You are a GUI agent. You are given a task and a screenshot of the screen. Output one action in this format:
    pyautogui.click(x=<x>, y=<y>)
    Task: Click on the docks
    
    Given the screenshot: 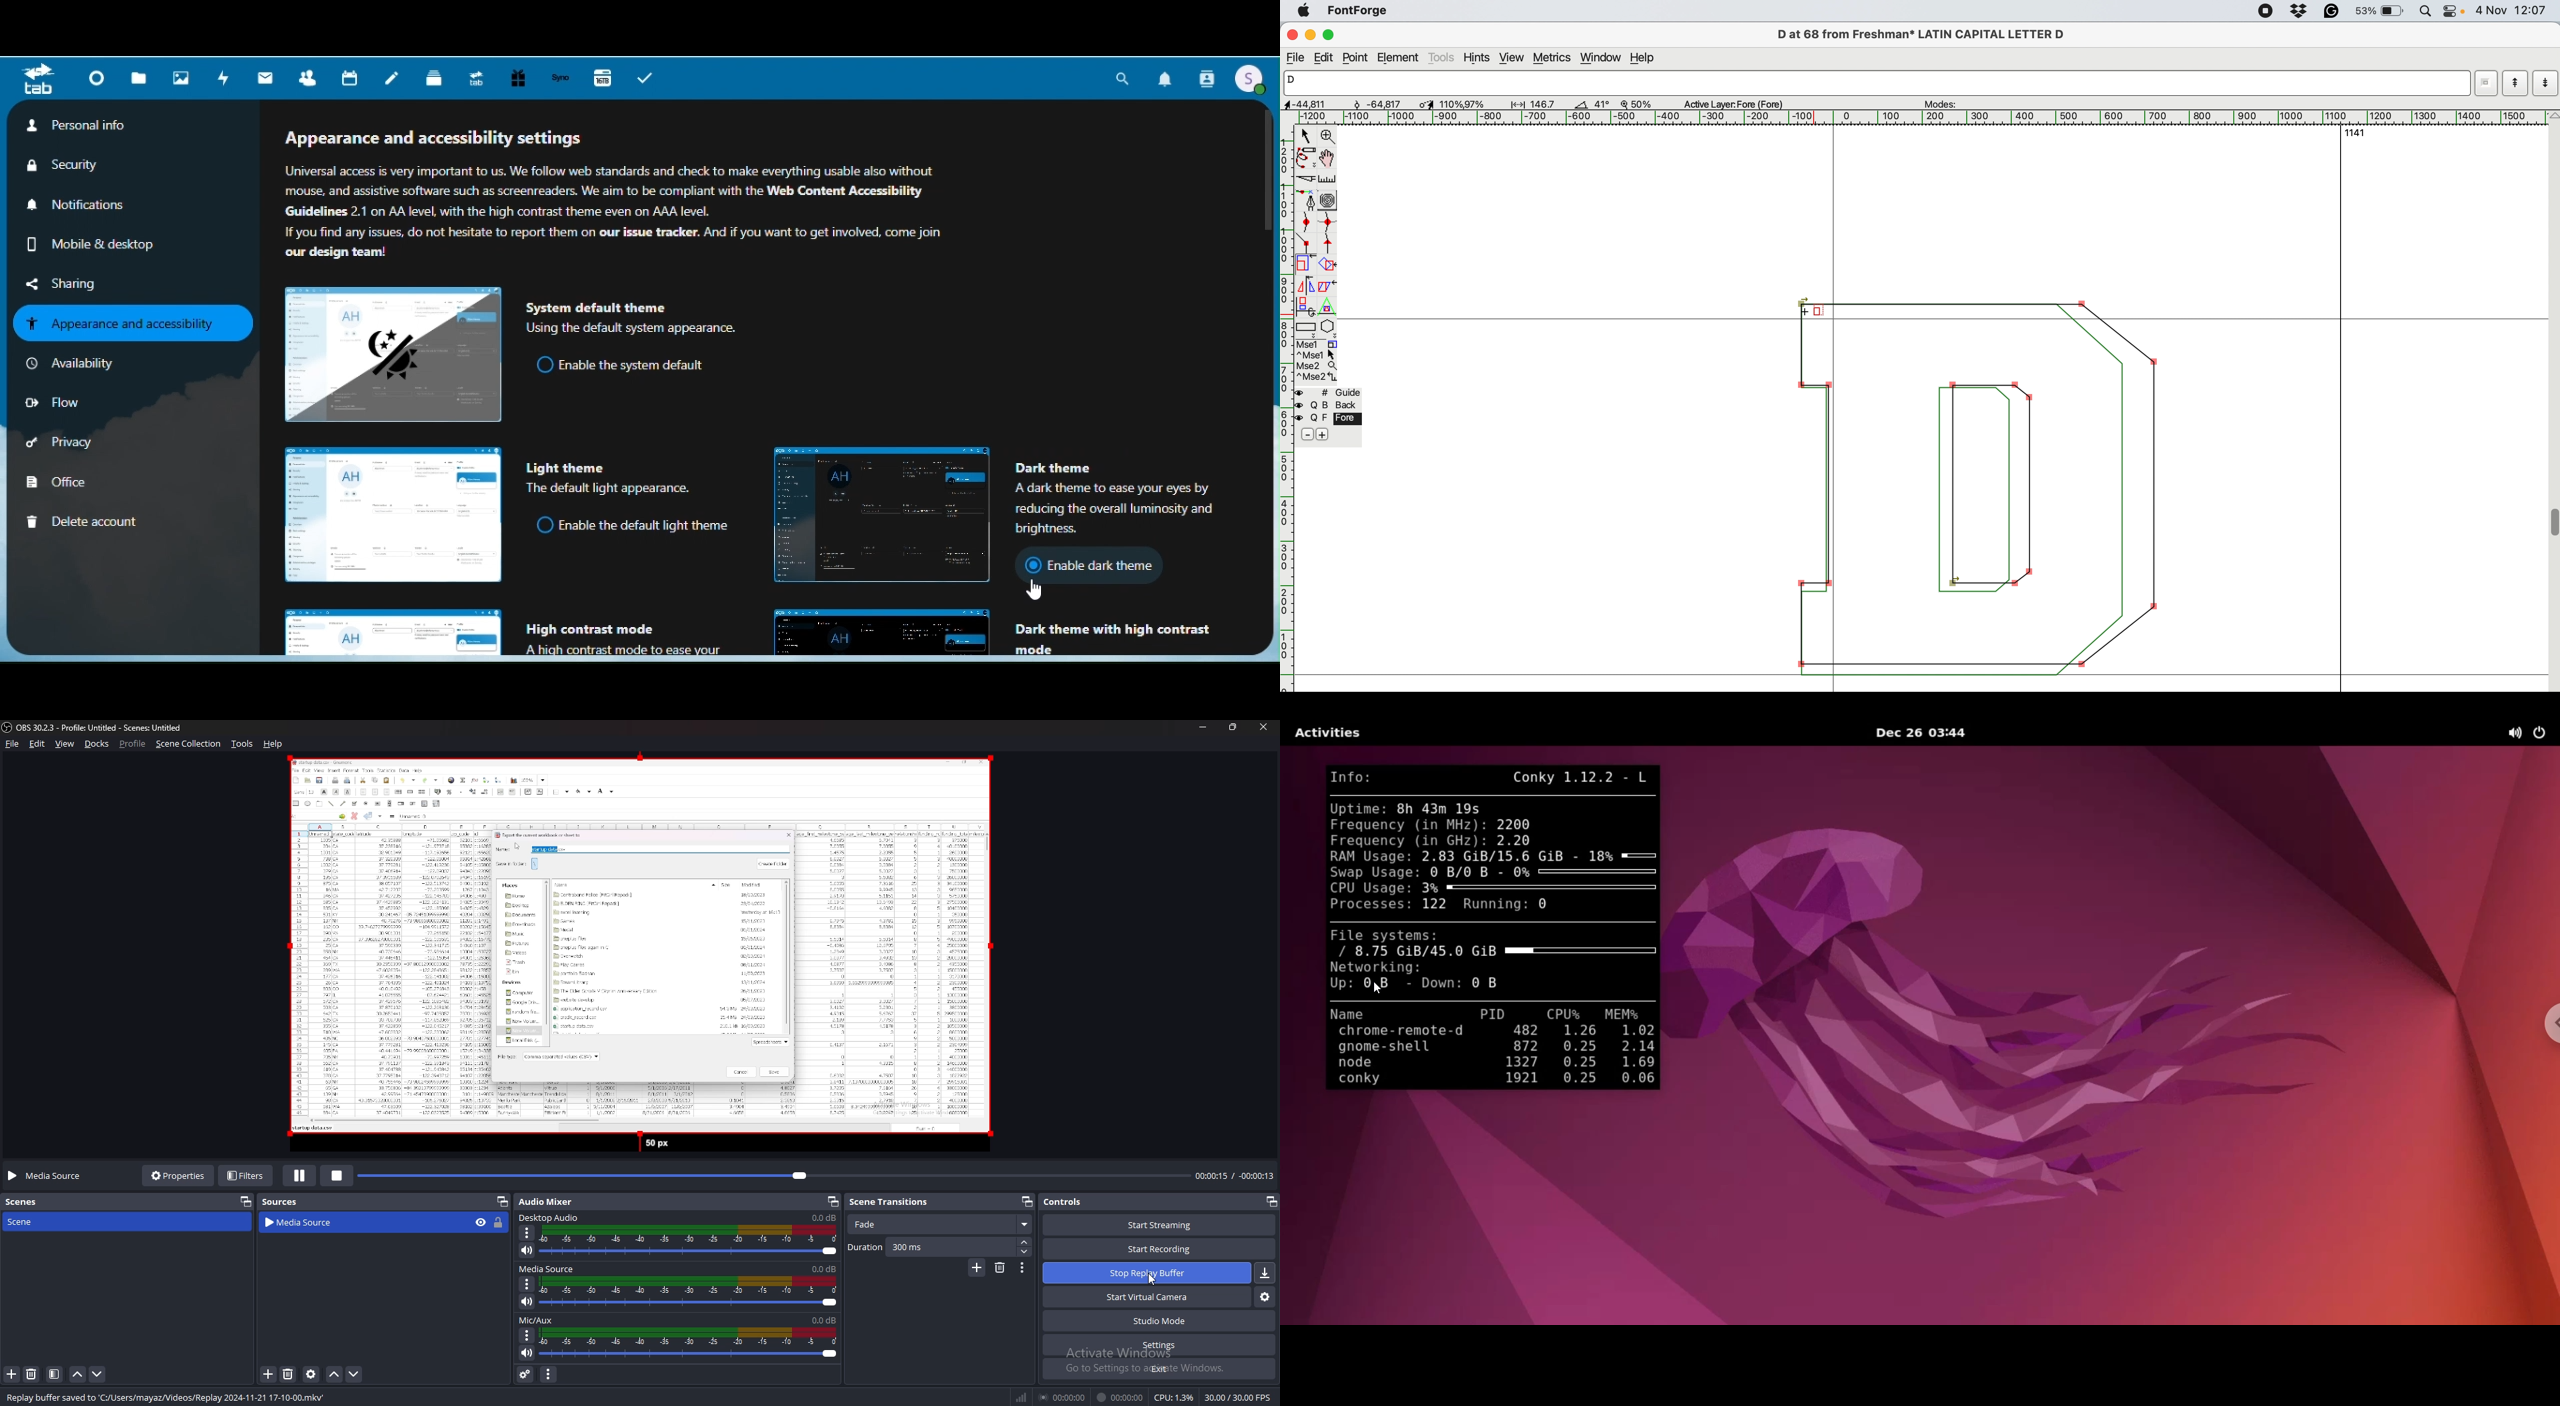 What is the action you would take?
    pyautogui.click(x=97, y=743)
    